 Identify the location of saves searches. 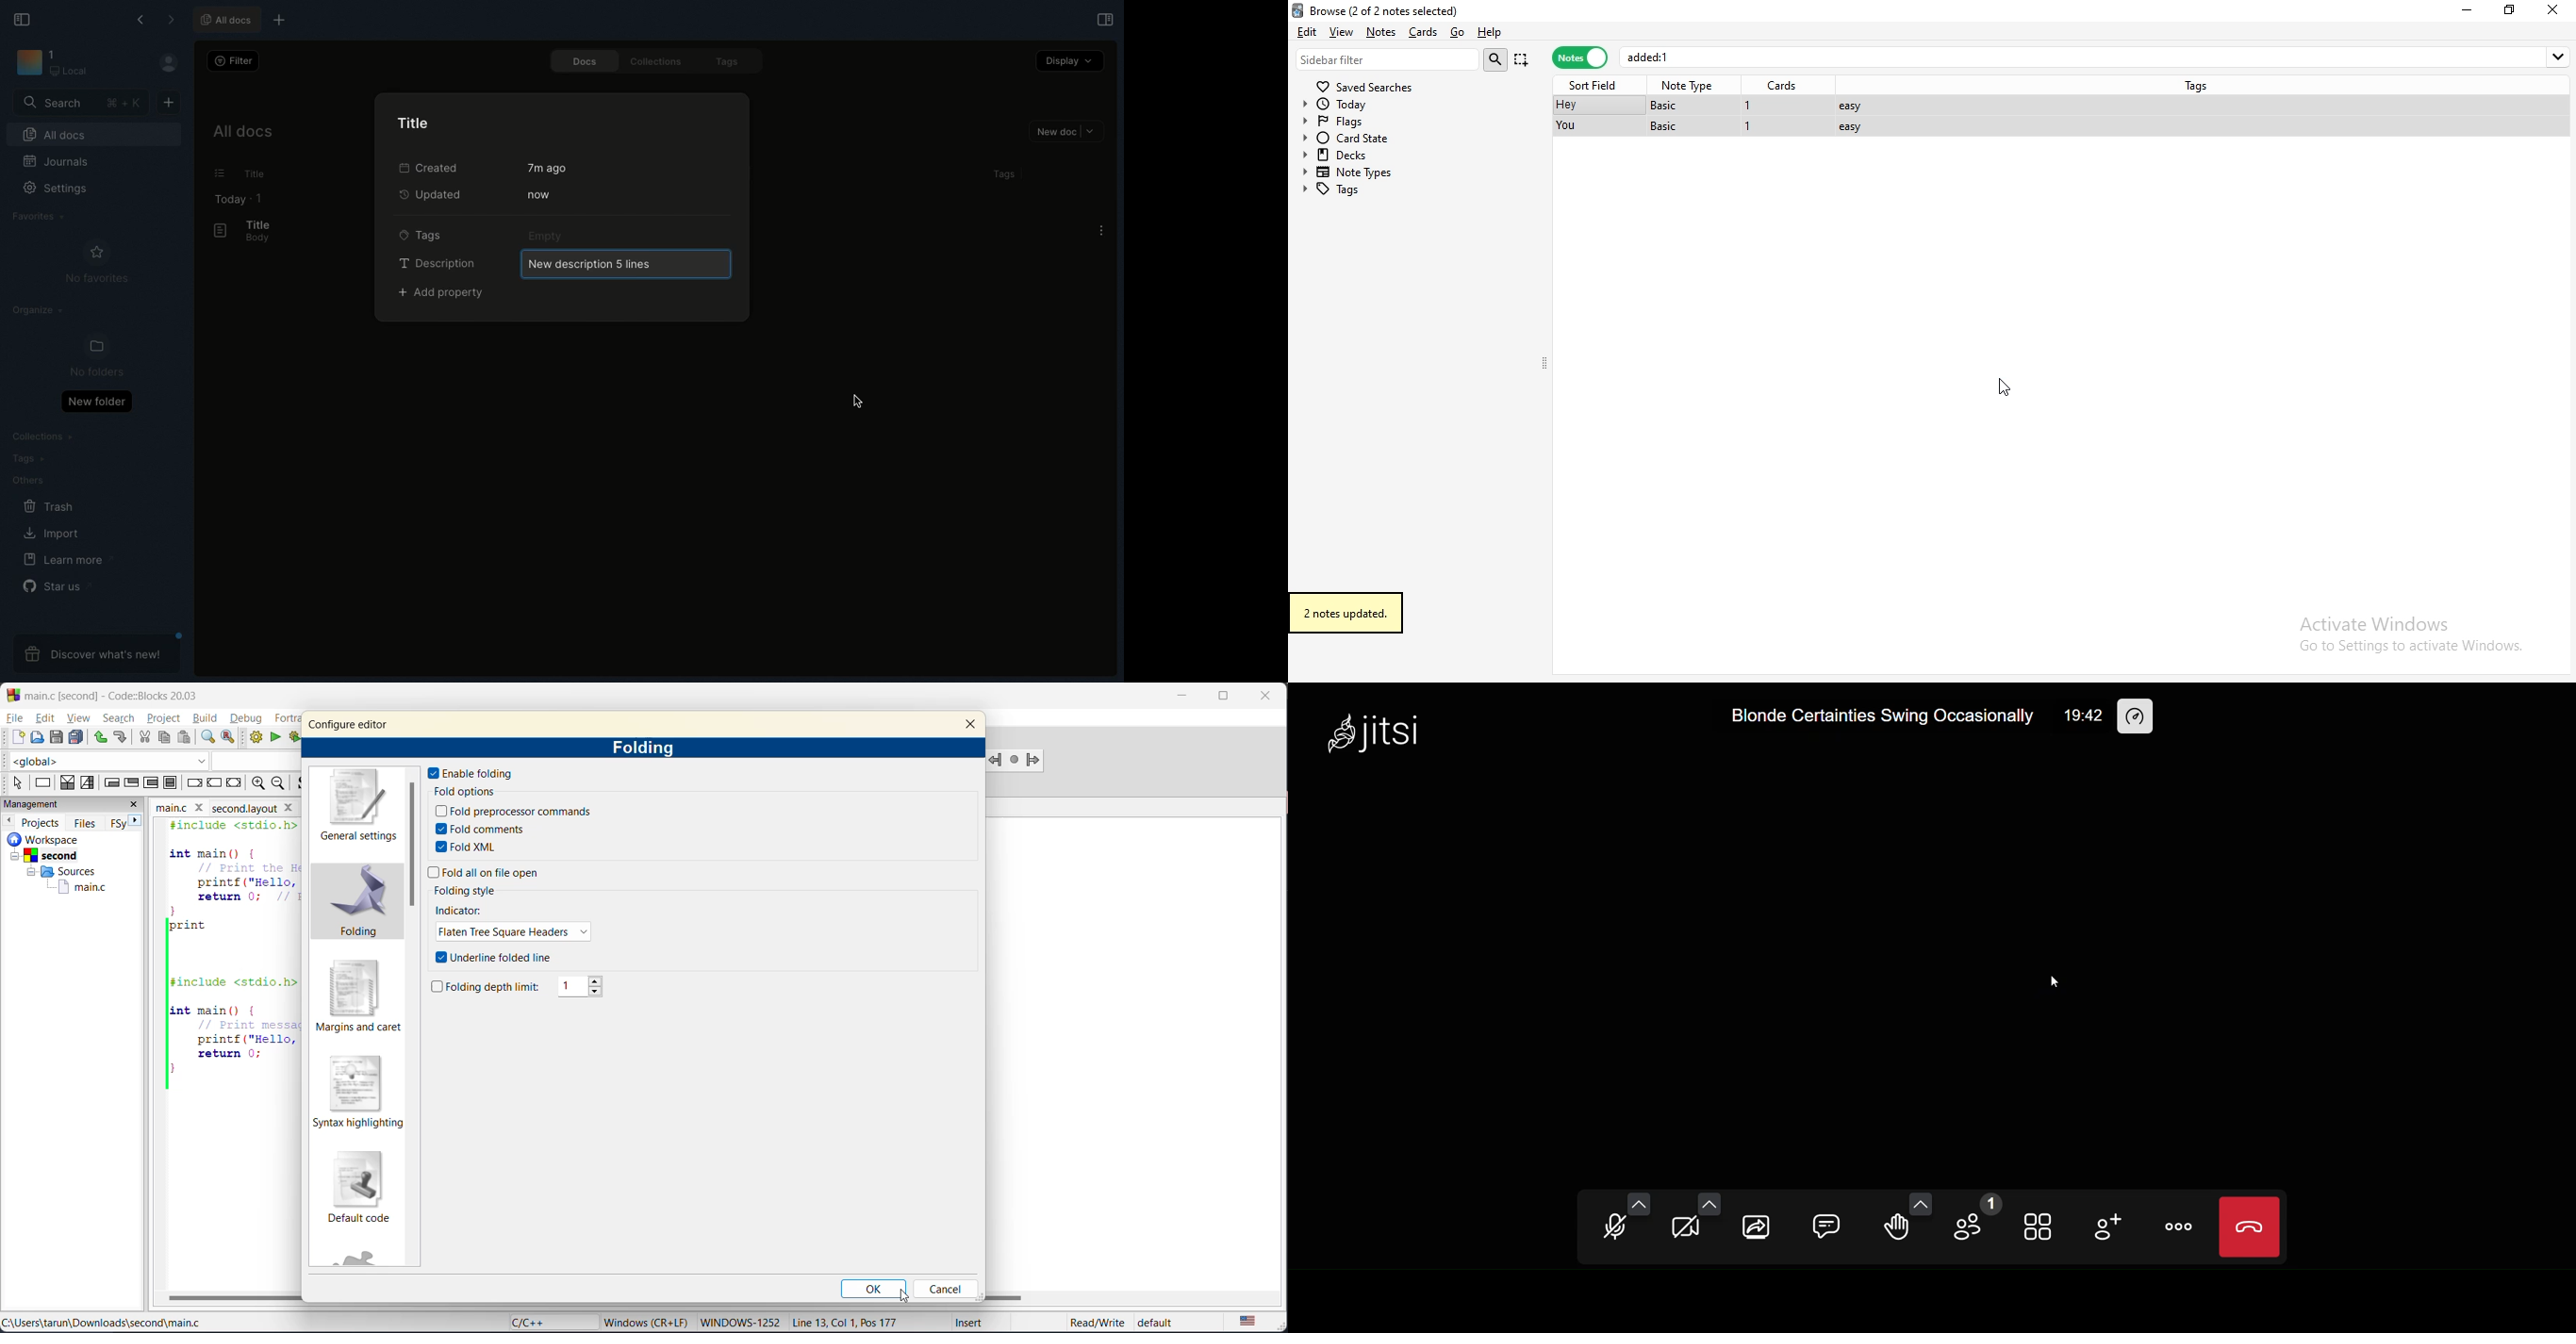
(1368, 84).